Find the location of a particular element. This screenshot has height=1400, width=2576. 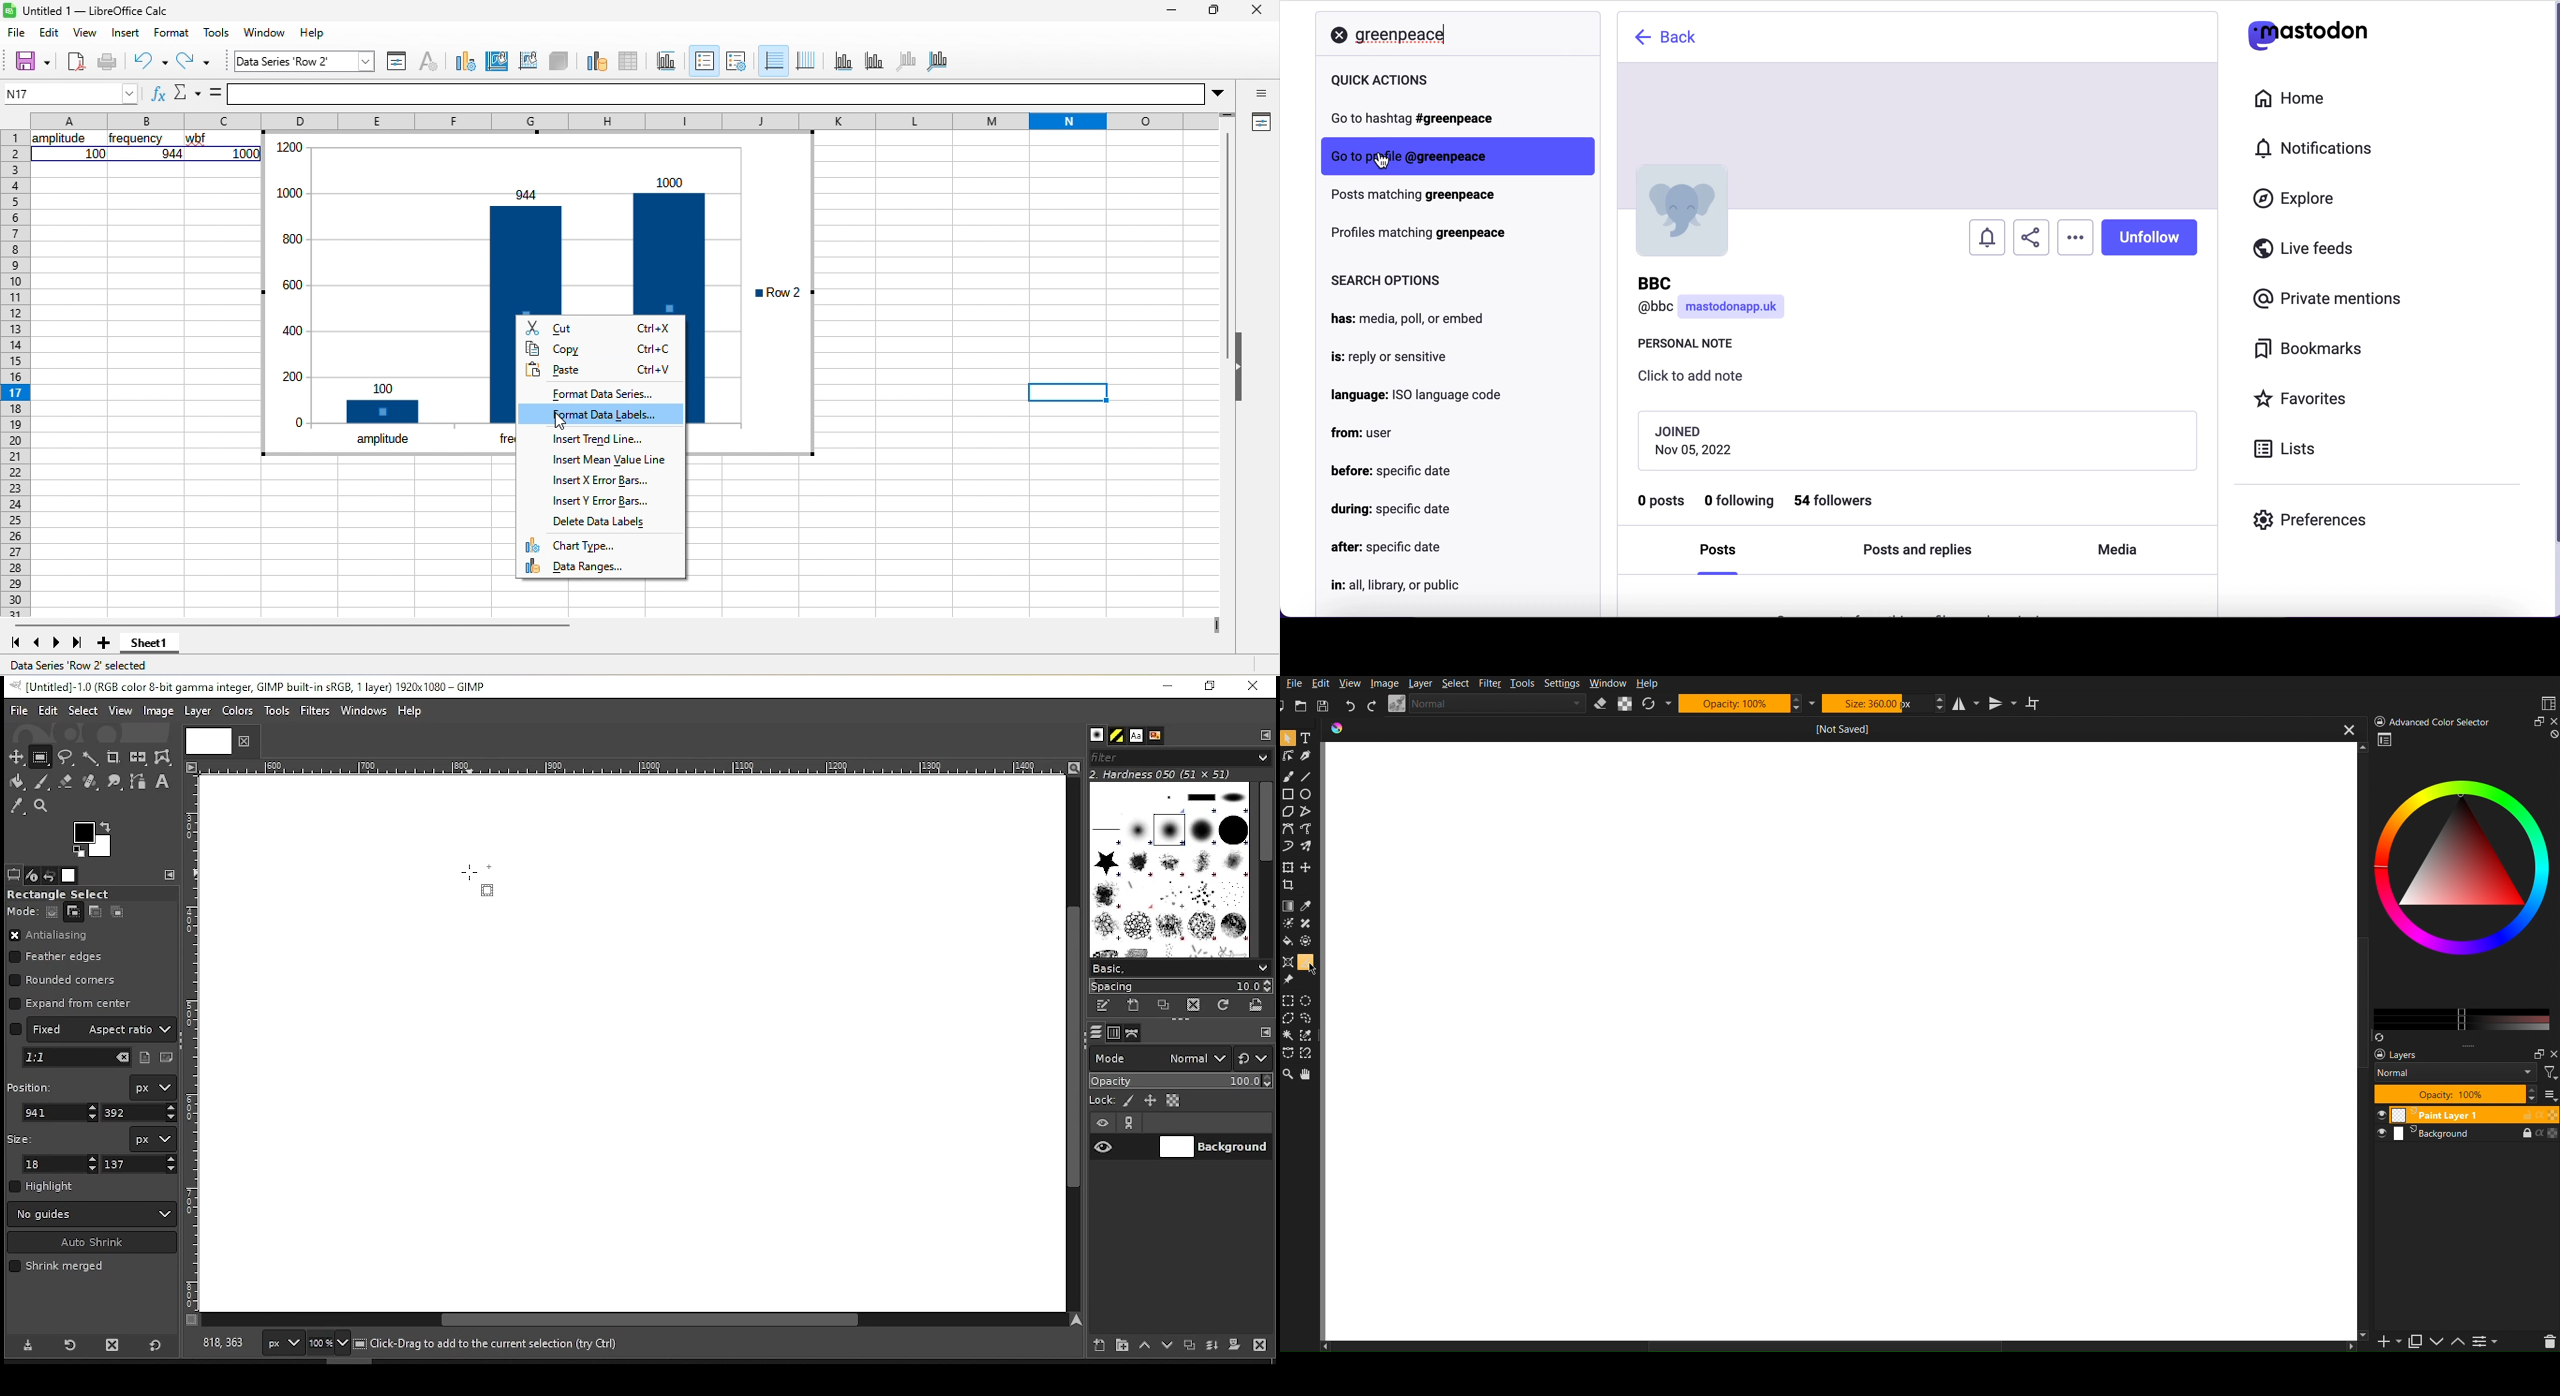

column headings is located at coordinates (636, 119).